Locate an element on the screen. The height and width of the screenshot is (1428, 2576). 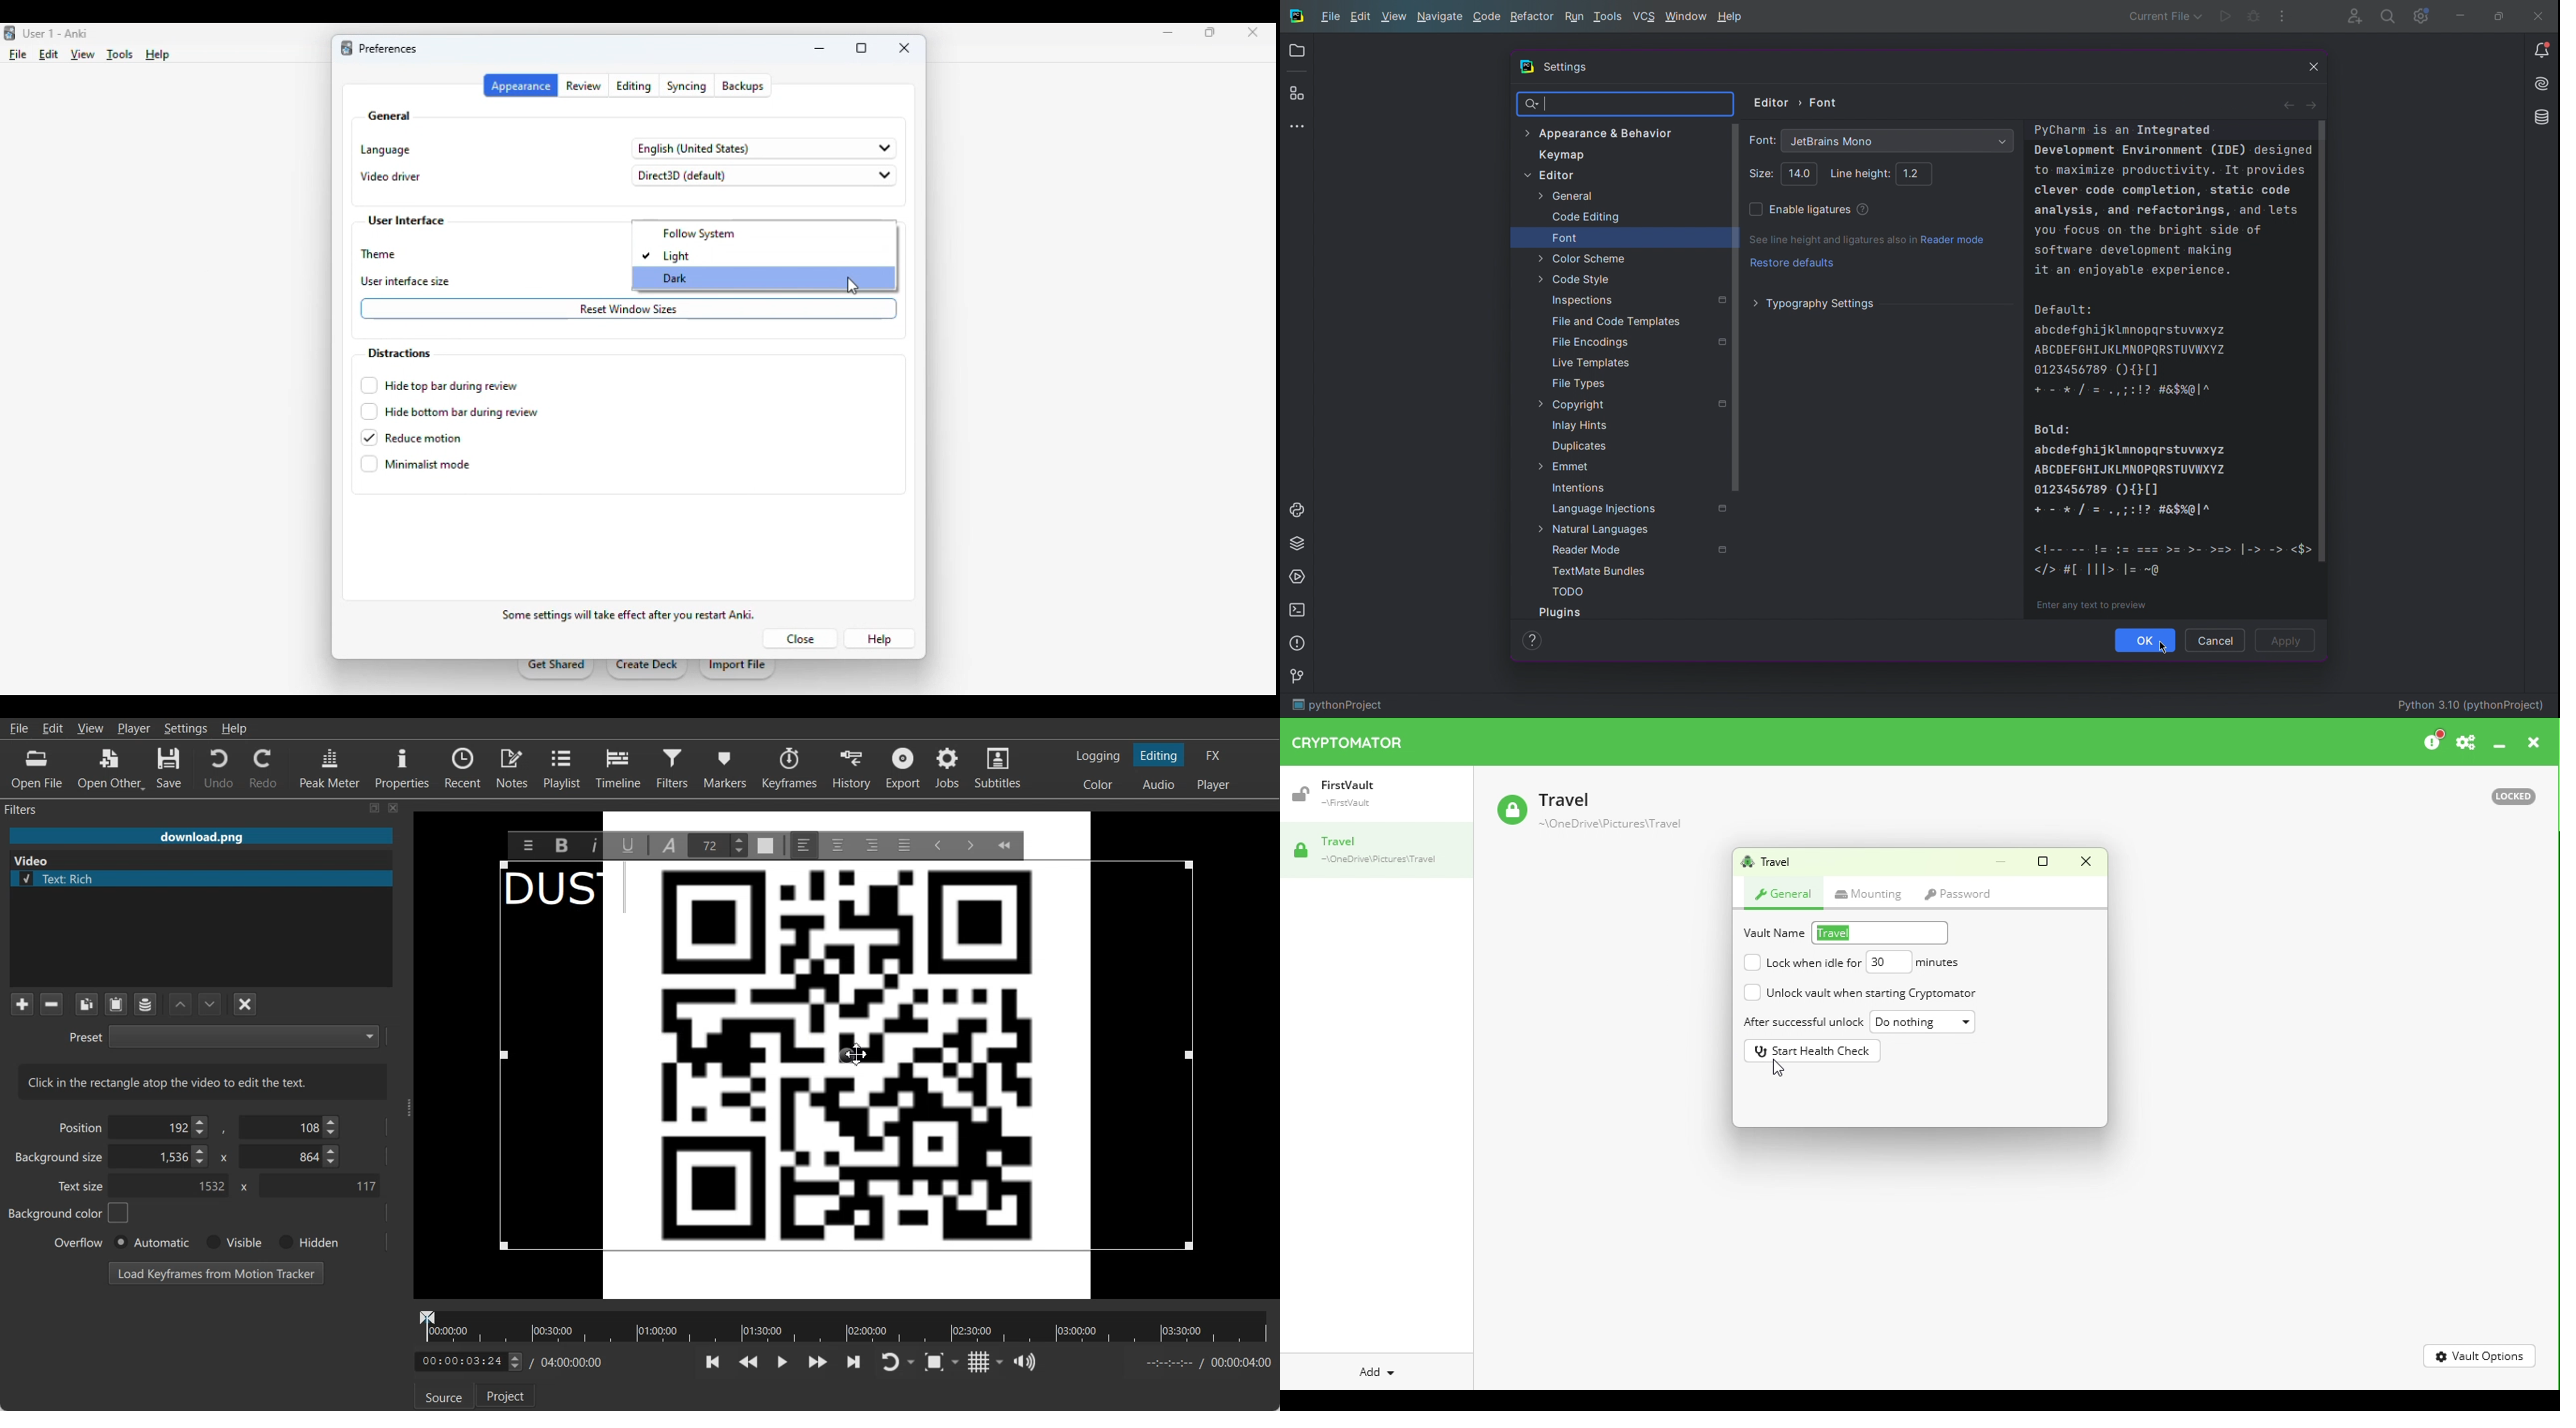
Background color is located at coordinates (69, 1213).